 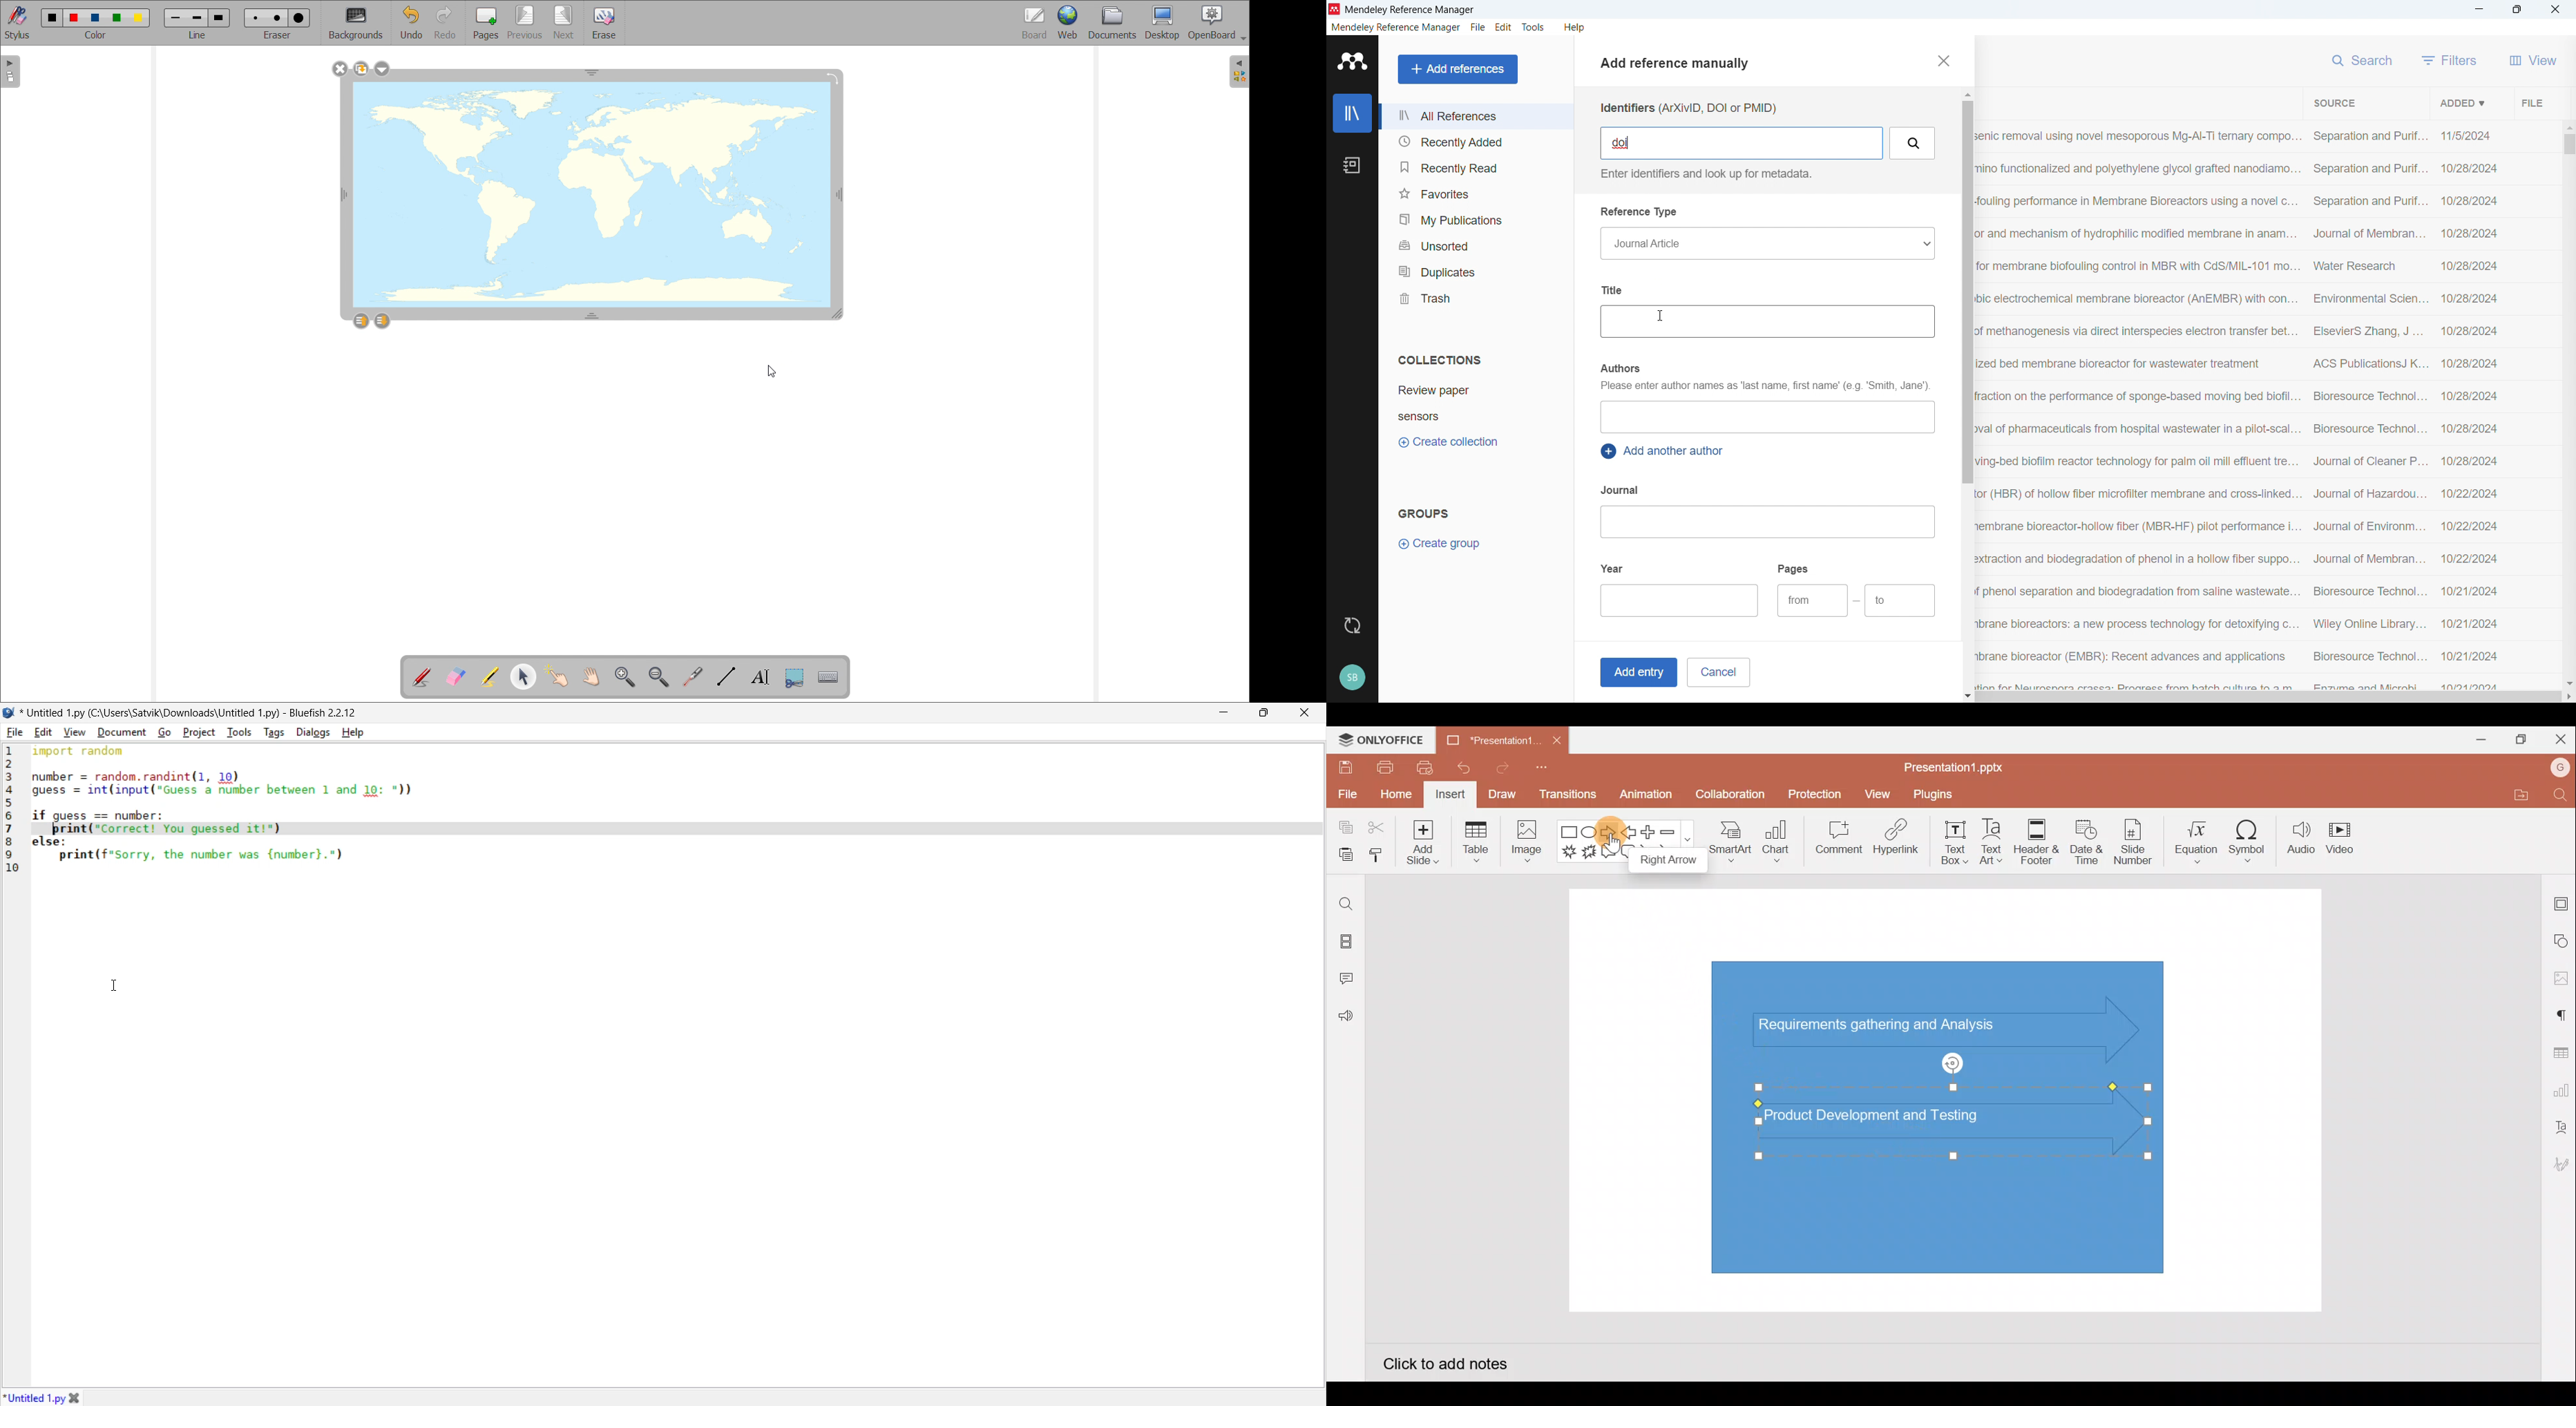 What do you see at coordinates (2560, 1088) in the screenshot?
I see `Chart settings` at bounding box center [2560, 1088].